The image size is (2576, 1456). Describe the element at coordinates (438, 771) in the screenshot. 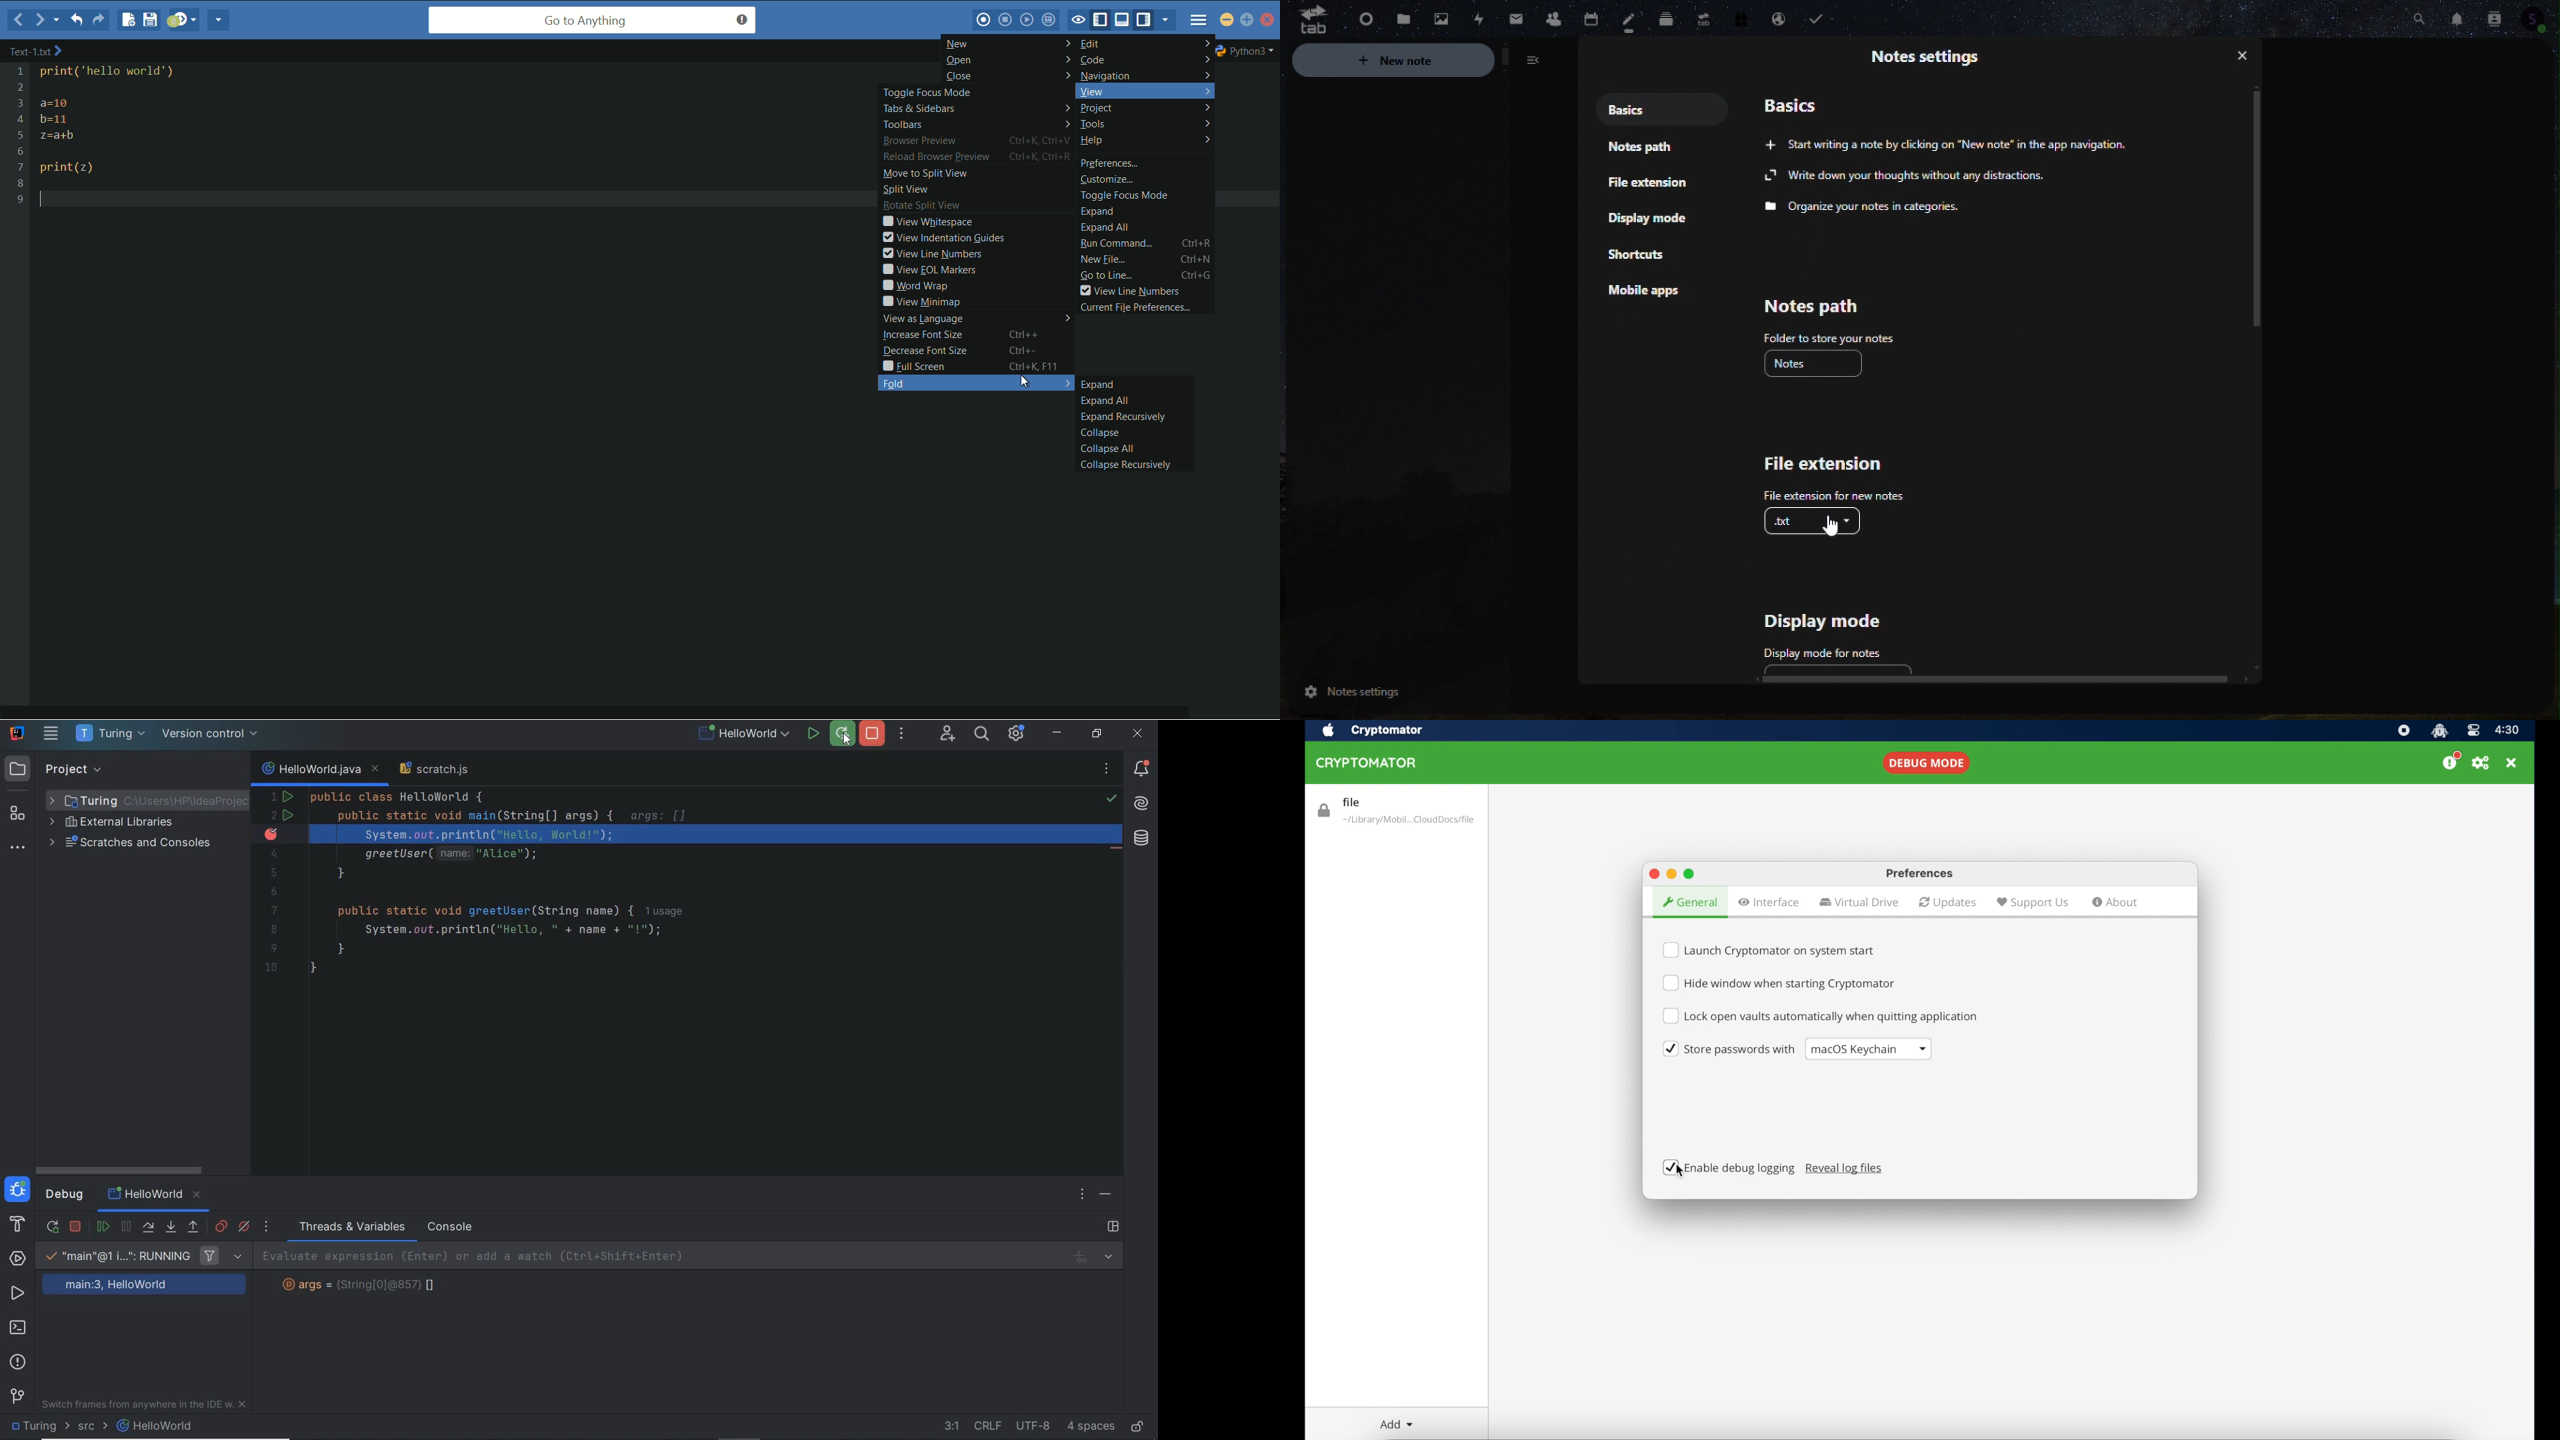

I see `scratch file` at that location.